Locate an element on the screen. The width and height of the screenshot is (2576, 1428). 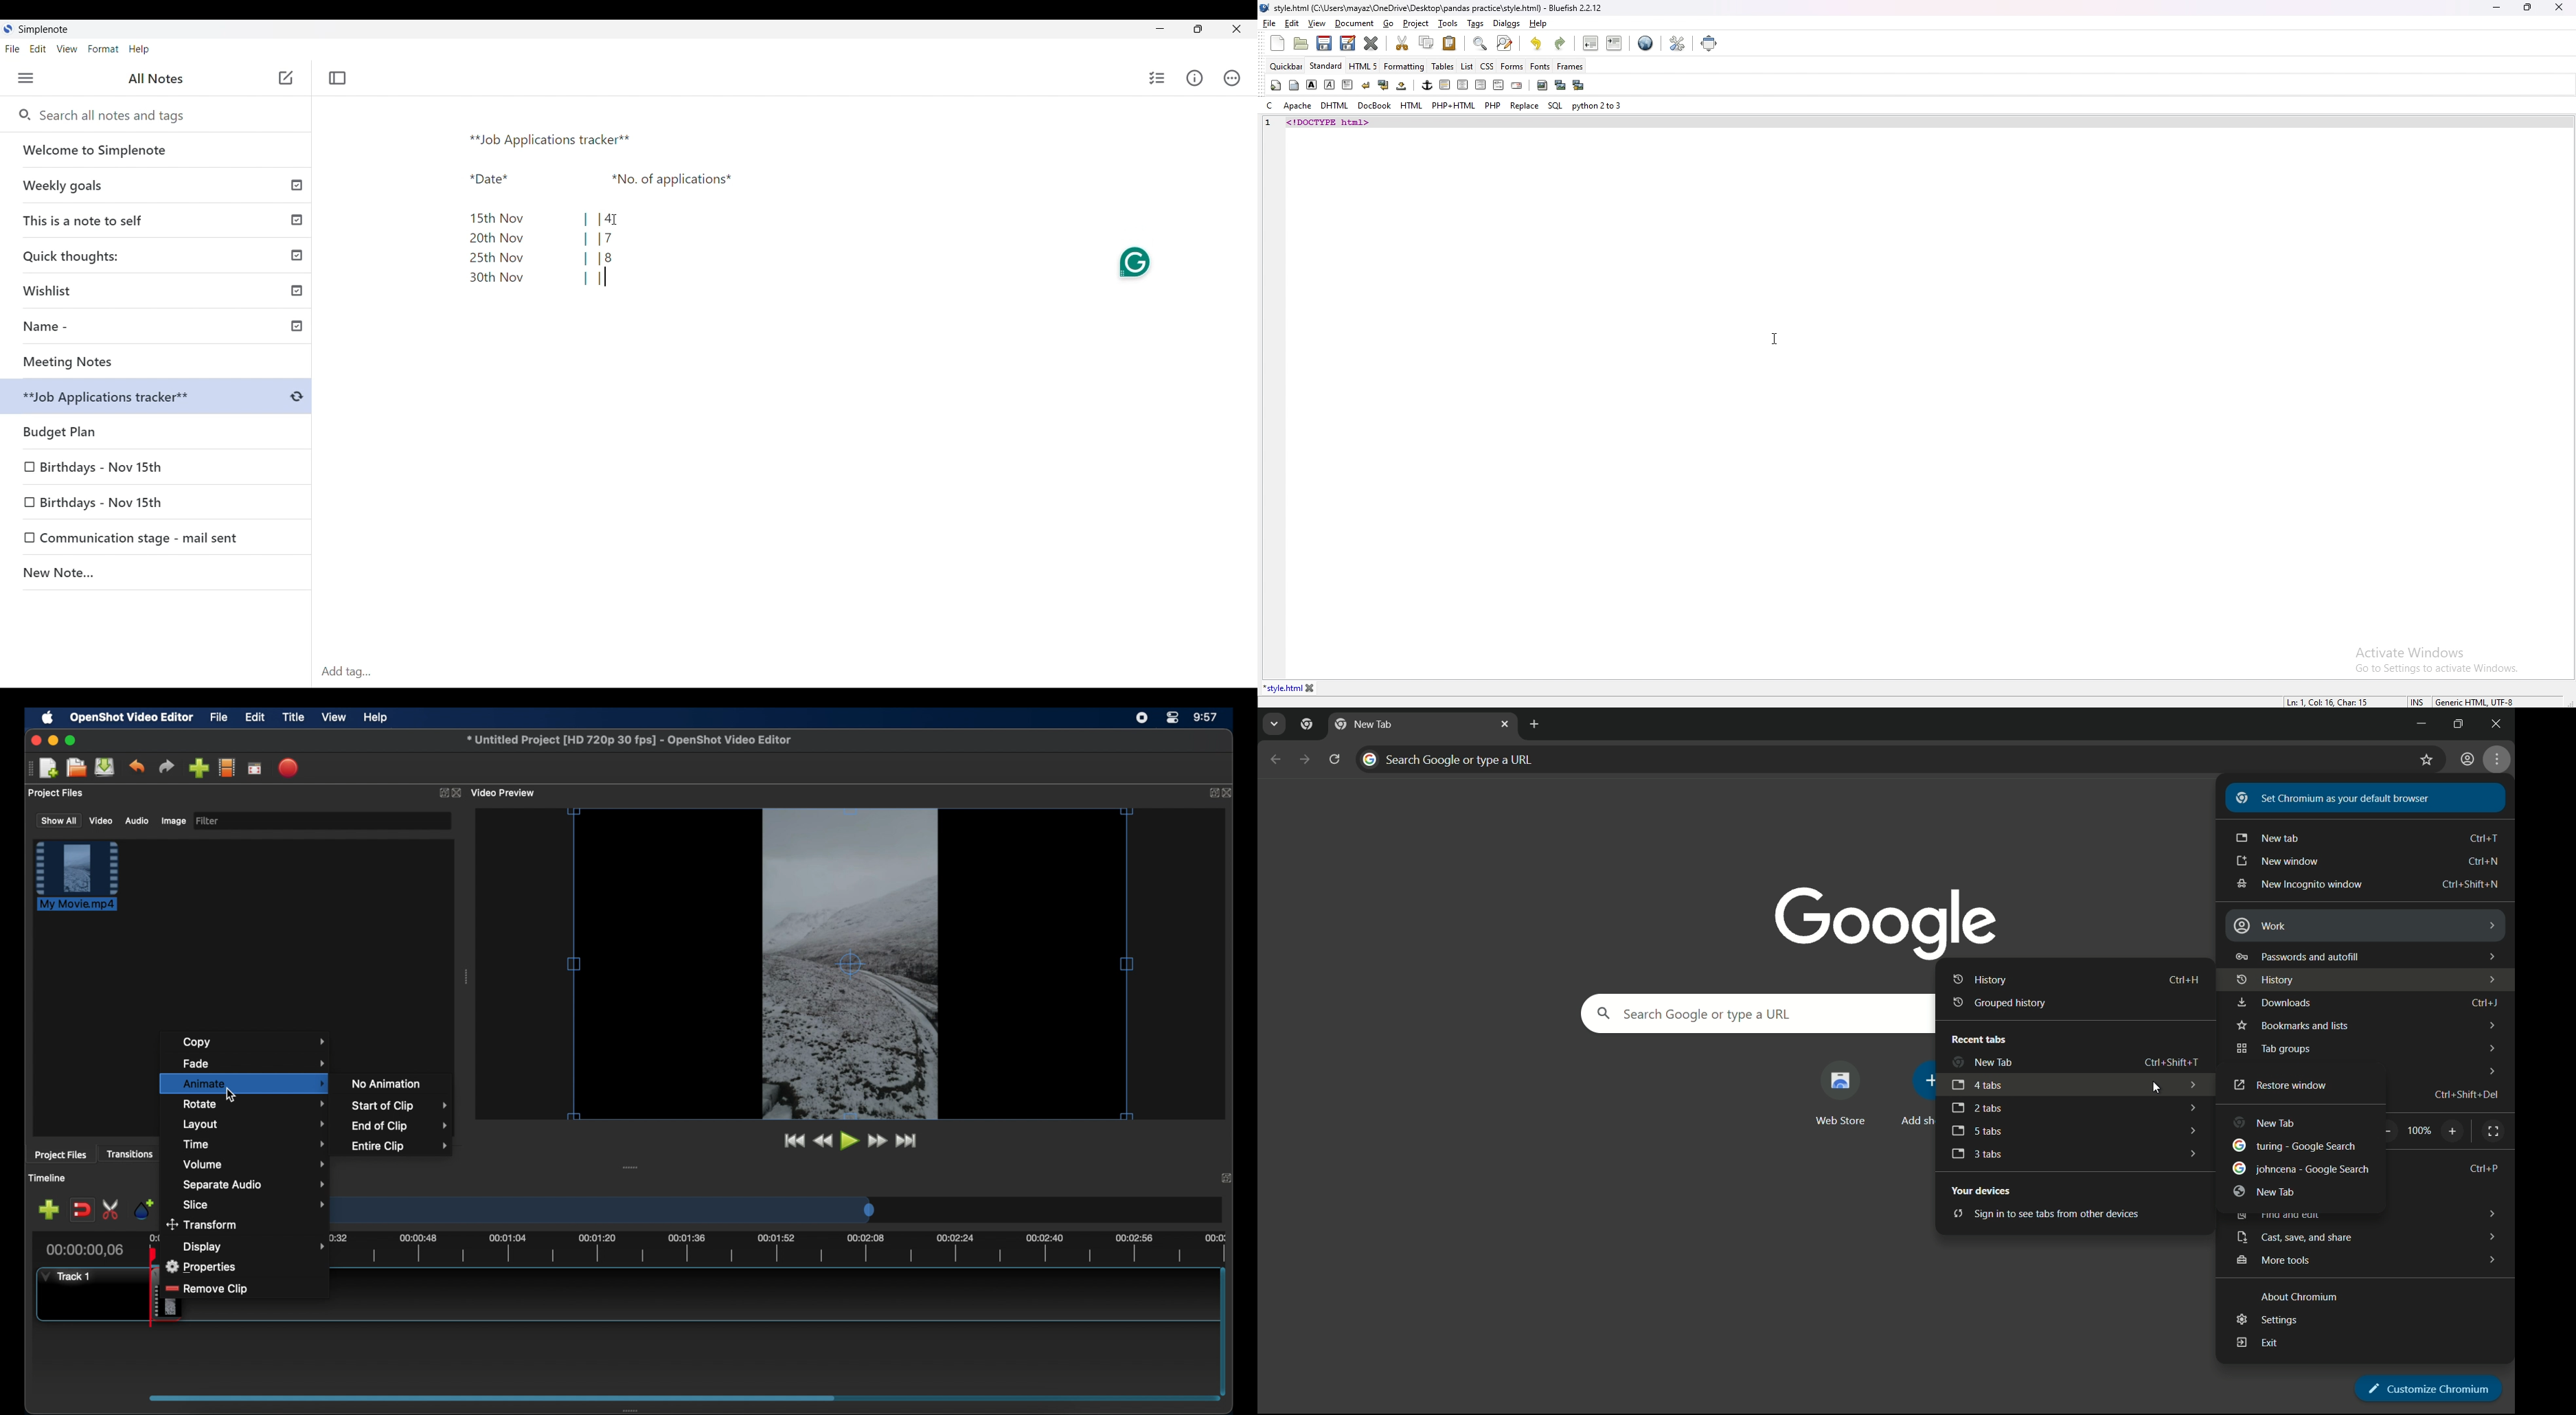
close tab is located at coordinates (1310, 688).